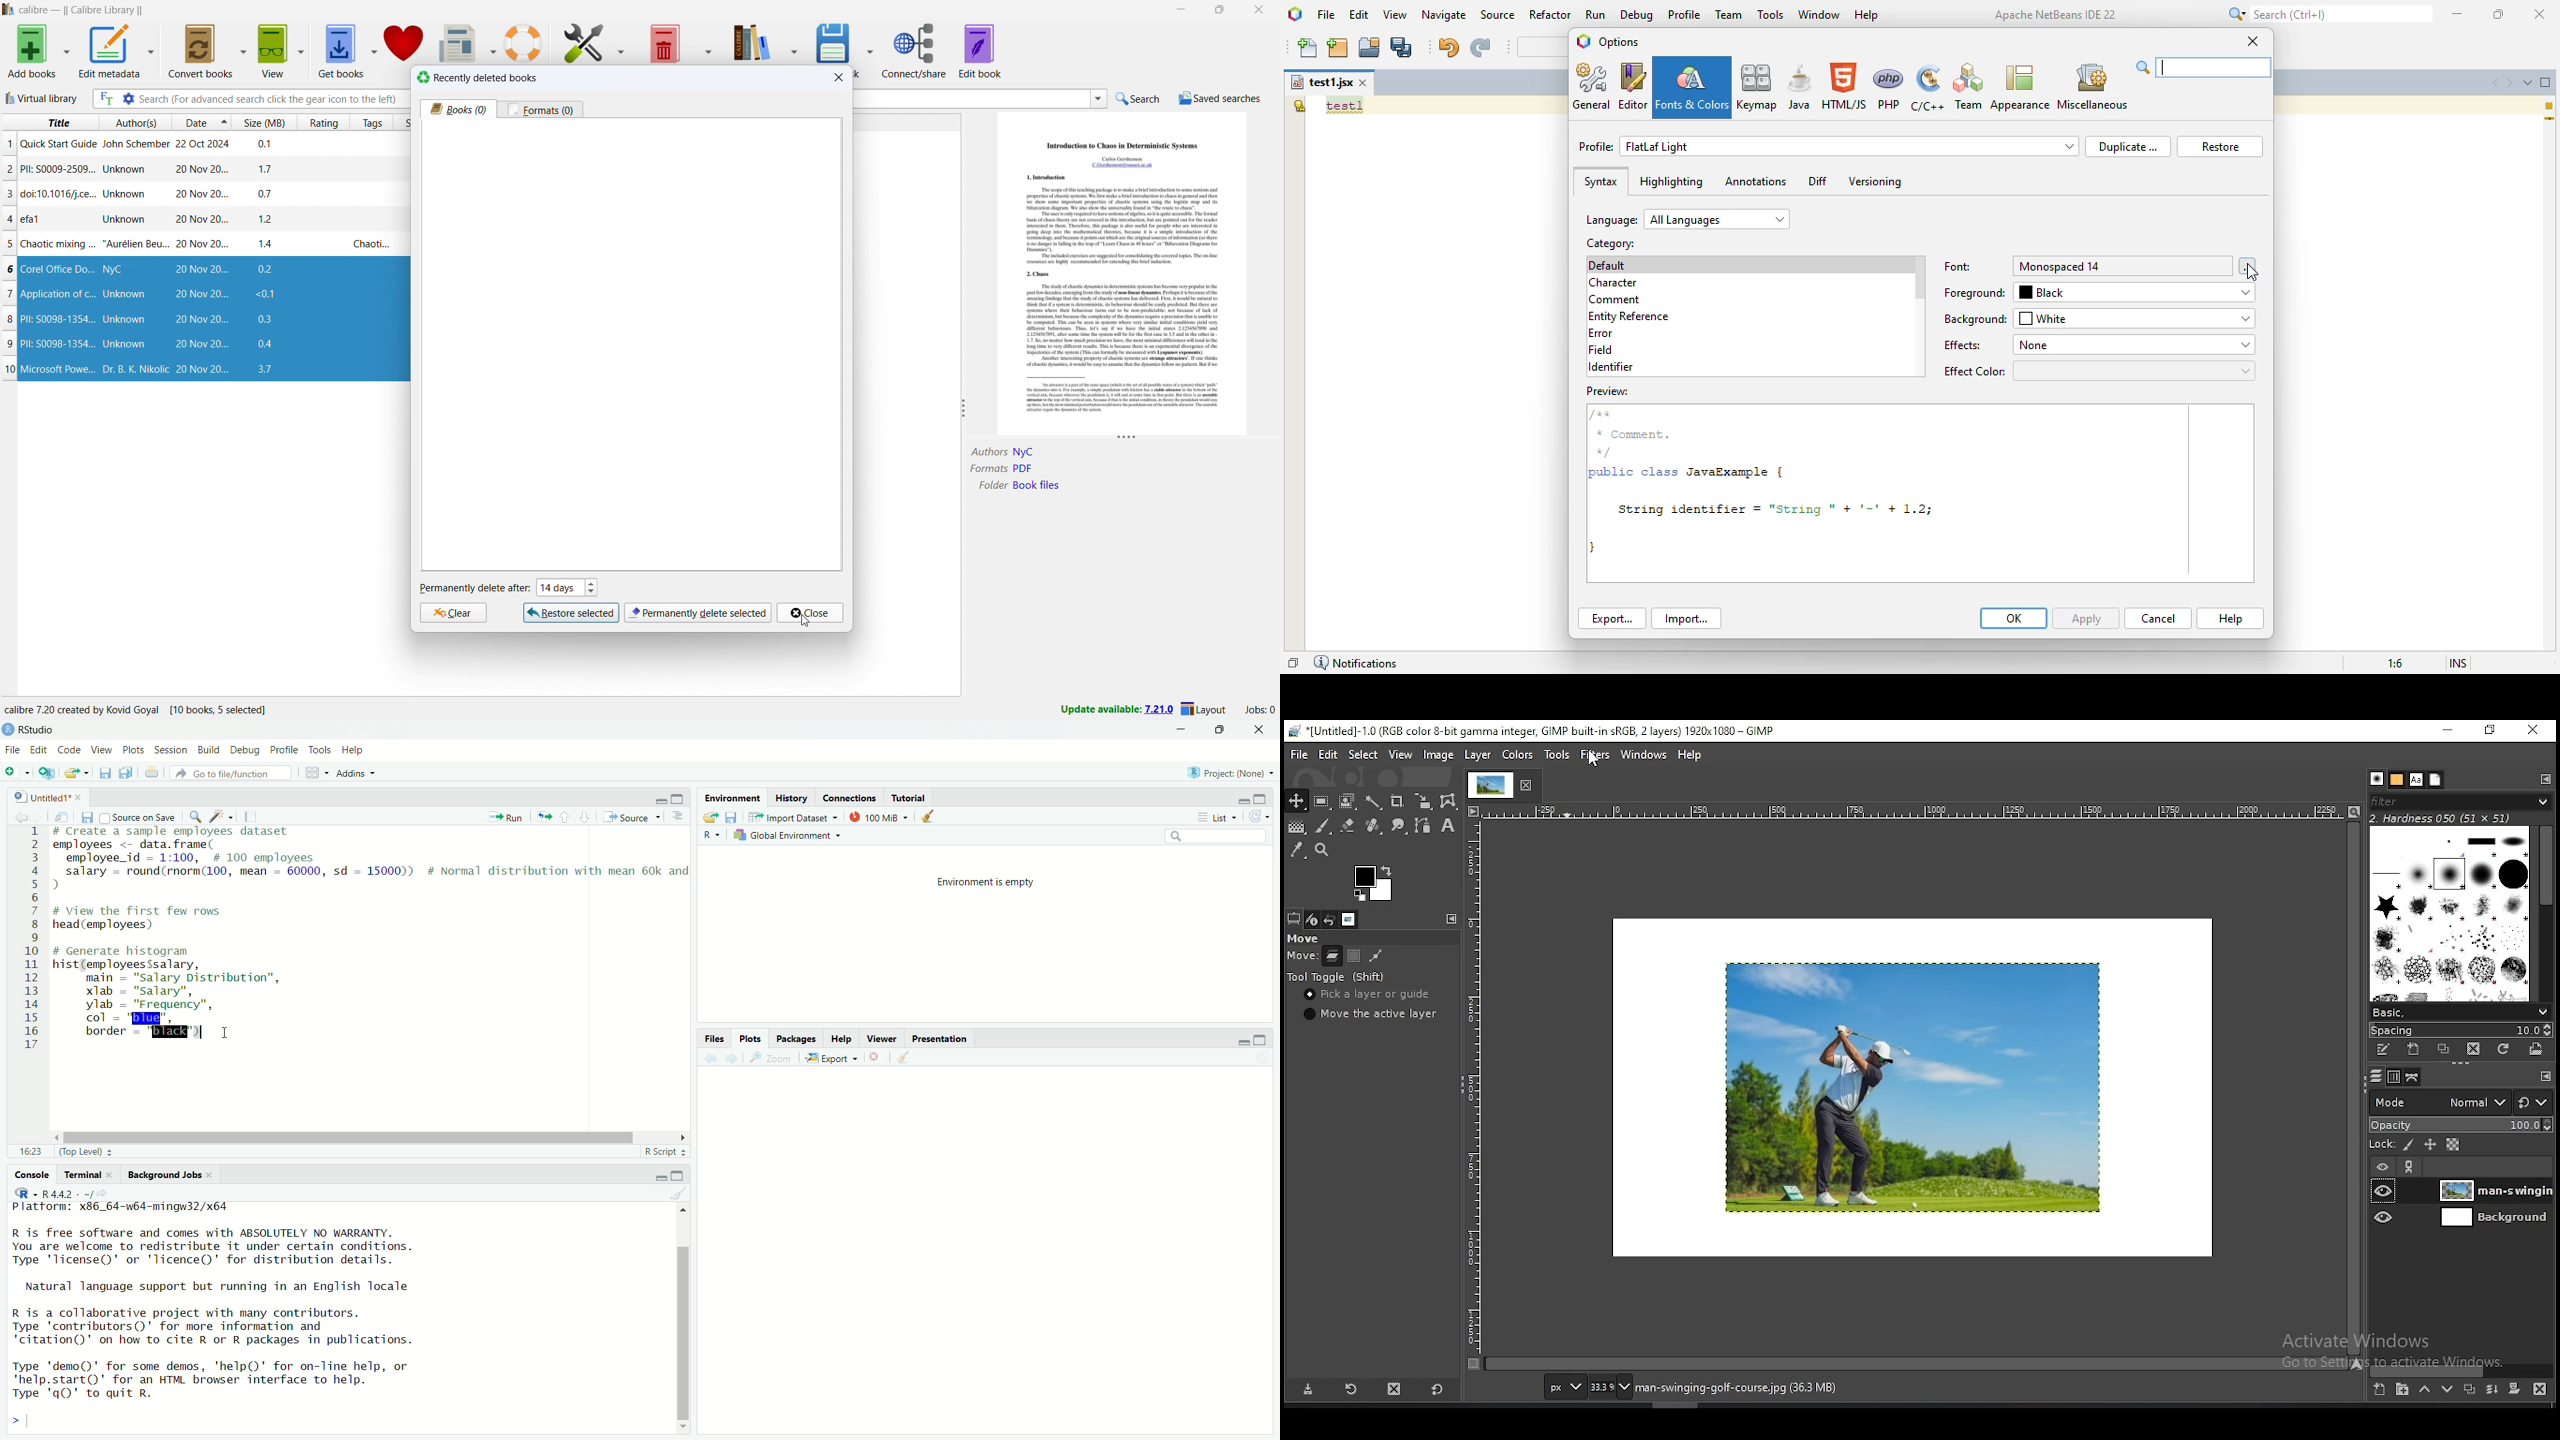 This screenshot has height=1456, width=2576. I want to click on show opened documents list, so click(2528, 82).